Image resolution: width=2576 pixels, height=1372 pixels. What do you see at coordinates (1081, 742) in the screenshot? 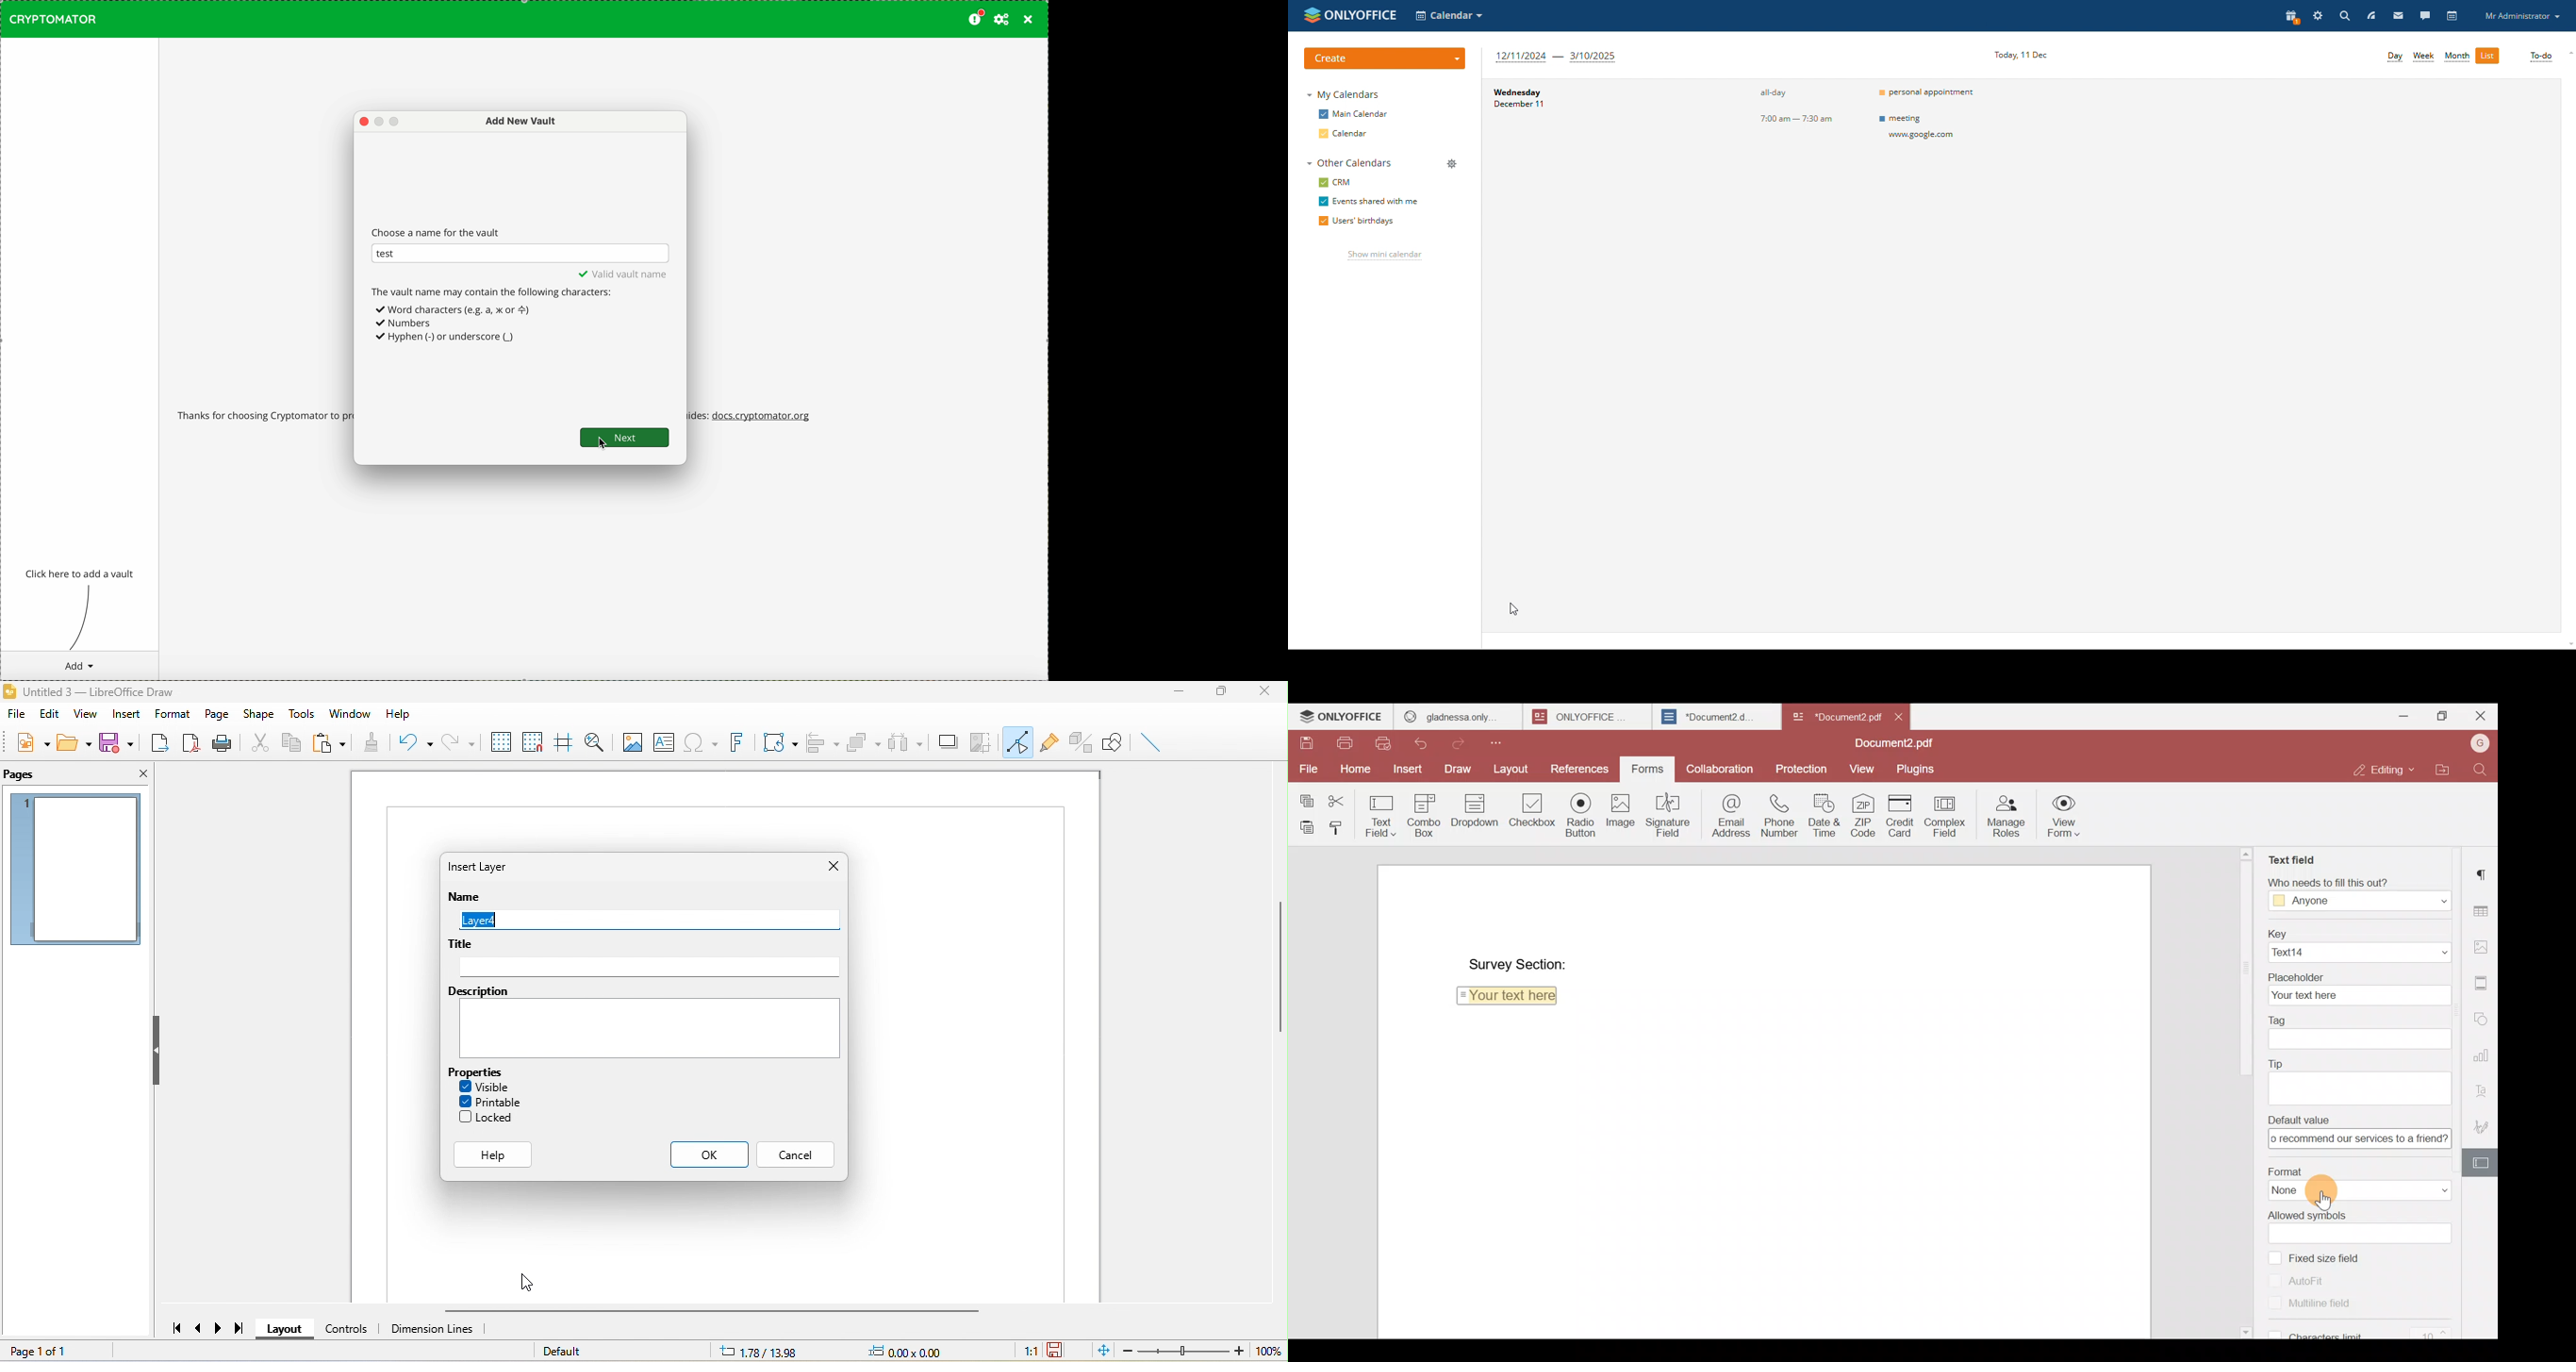
I see `toggle extrusion` at bounding box center [1081, 742].